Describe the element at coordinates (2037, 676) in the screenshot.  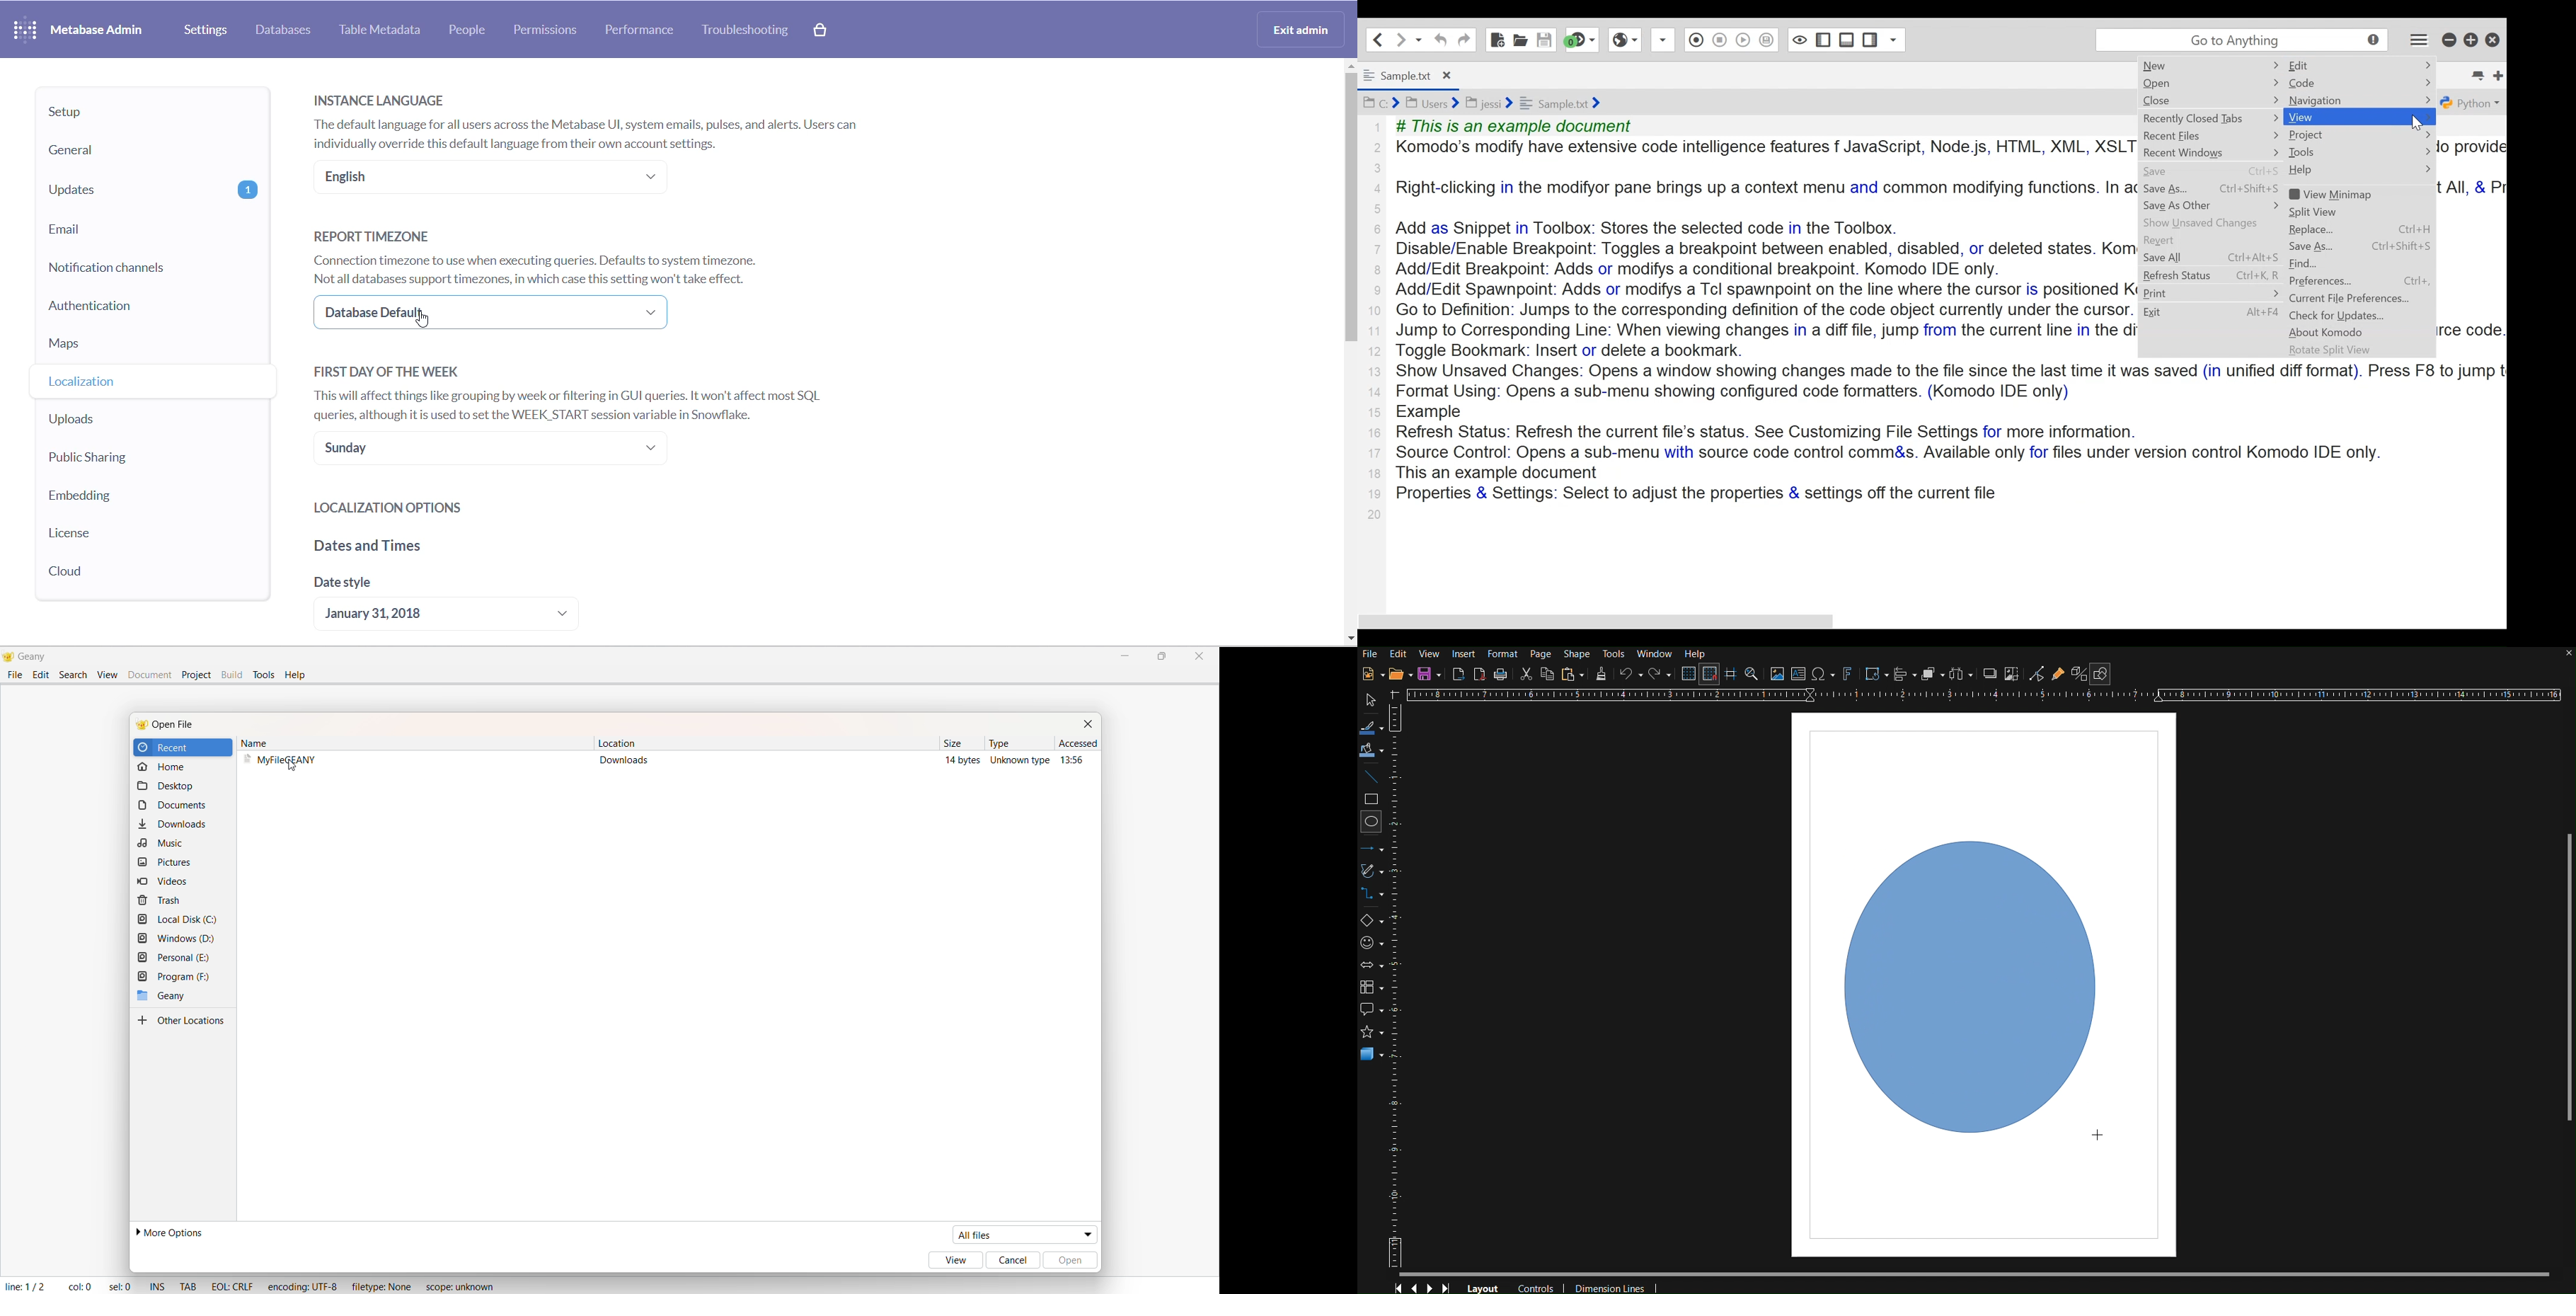
I see `Toggle Point Edit Mode` at that location.